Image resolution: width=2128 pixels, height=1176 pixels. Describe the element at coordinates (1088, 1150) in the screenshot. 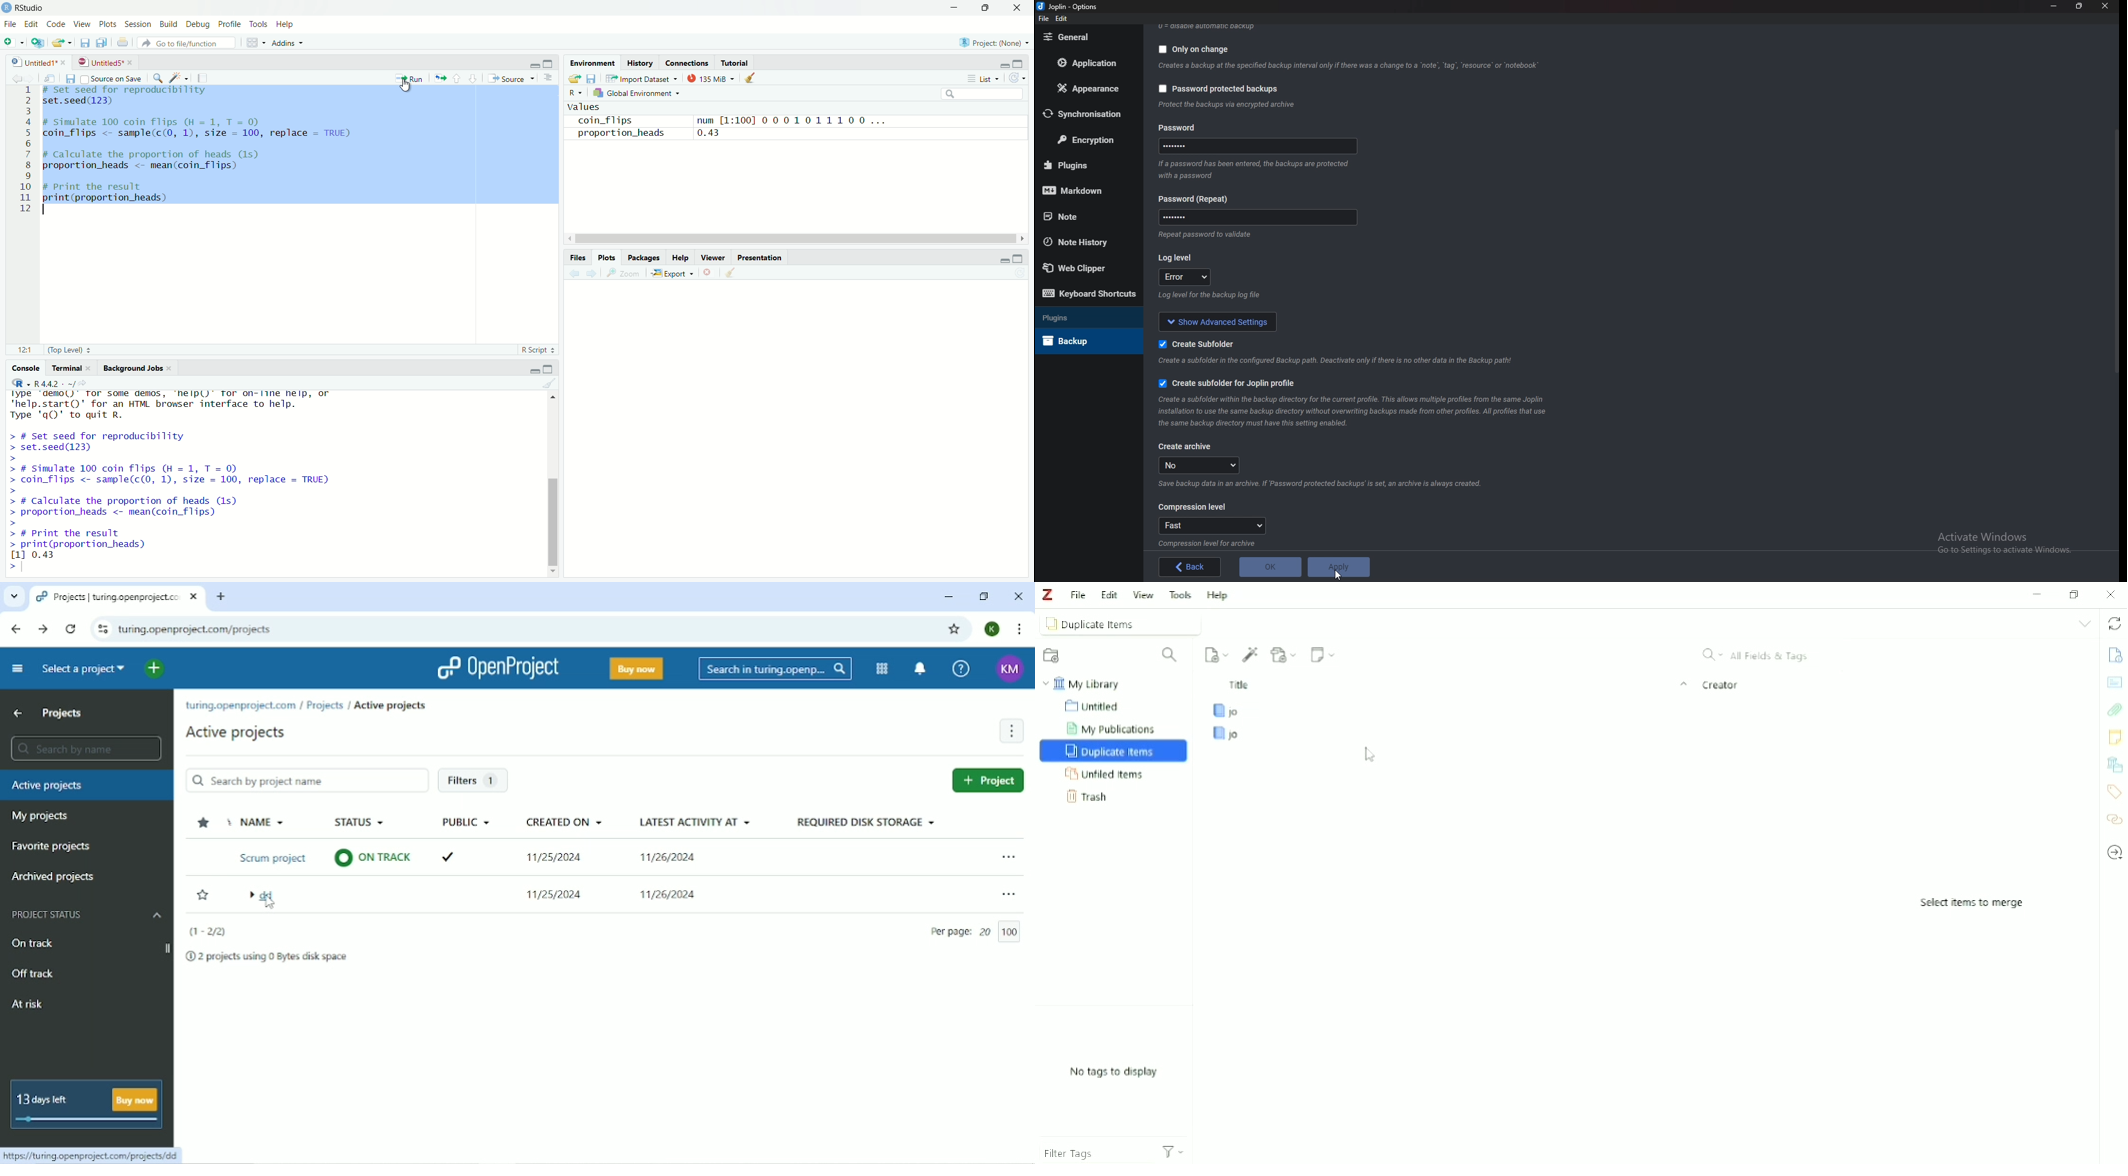

I see `Filter Tags` at that location.